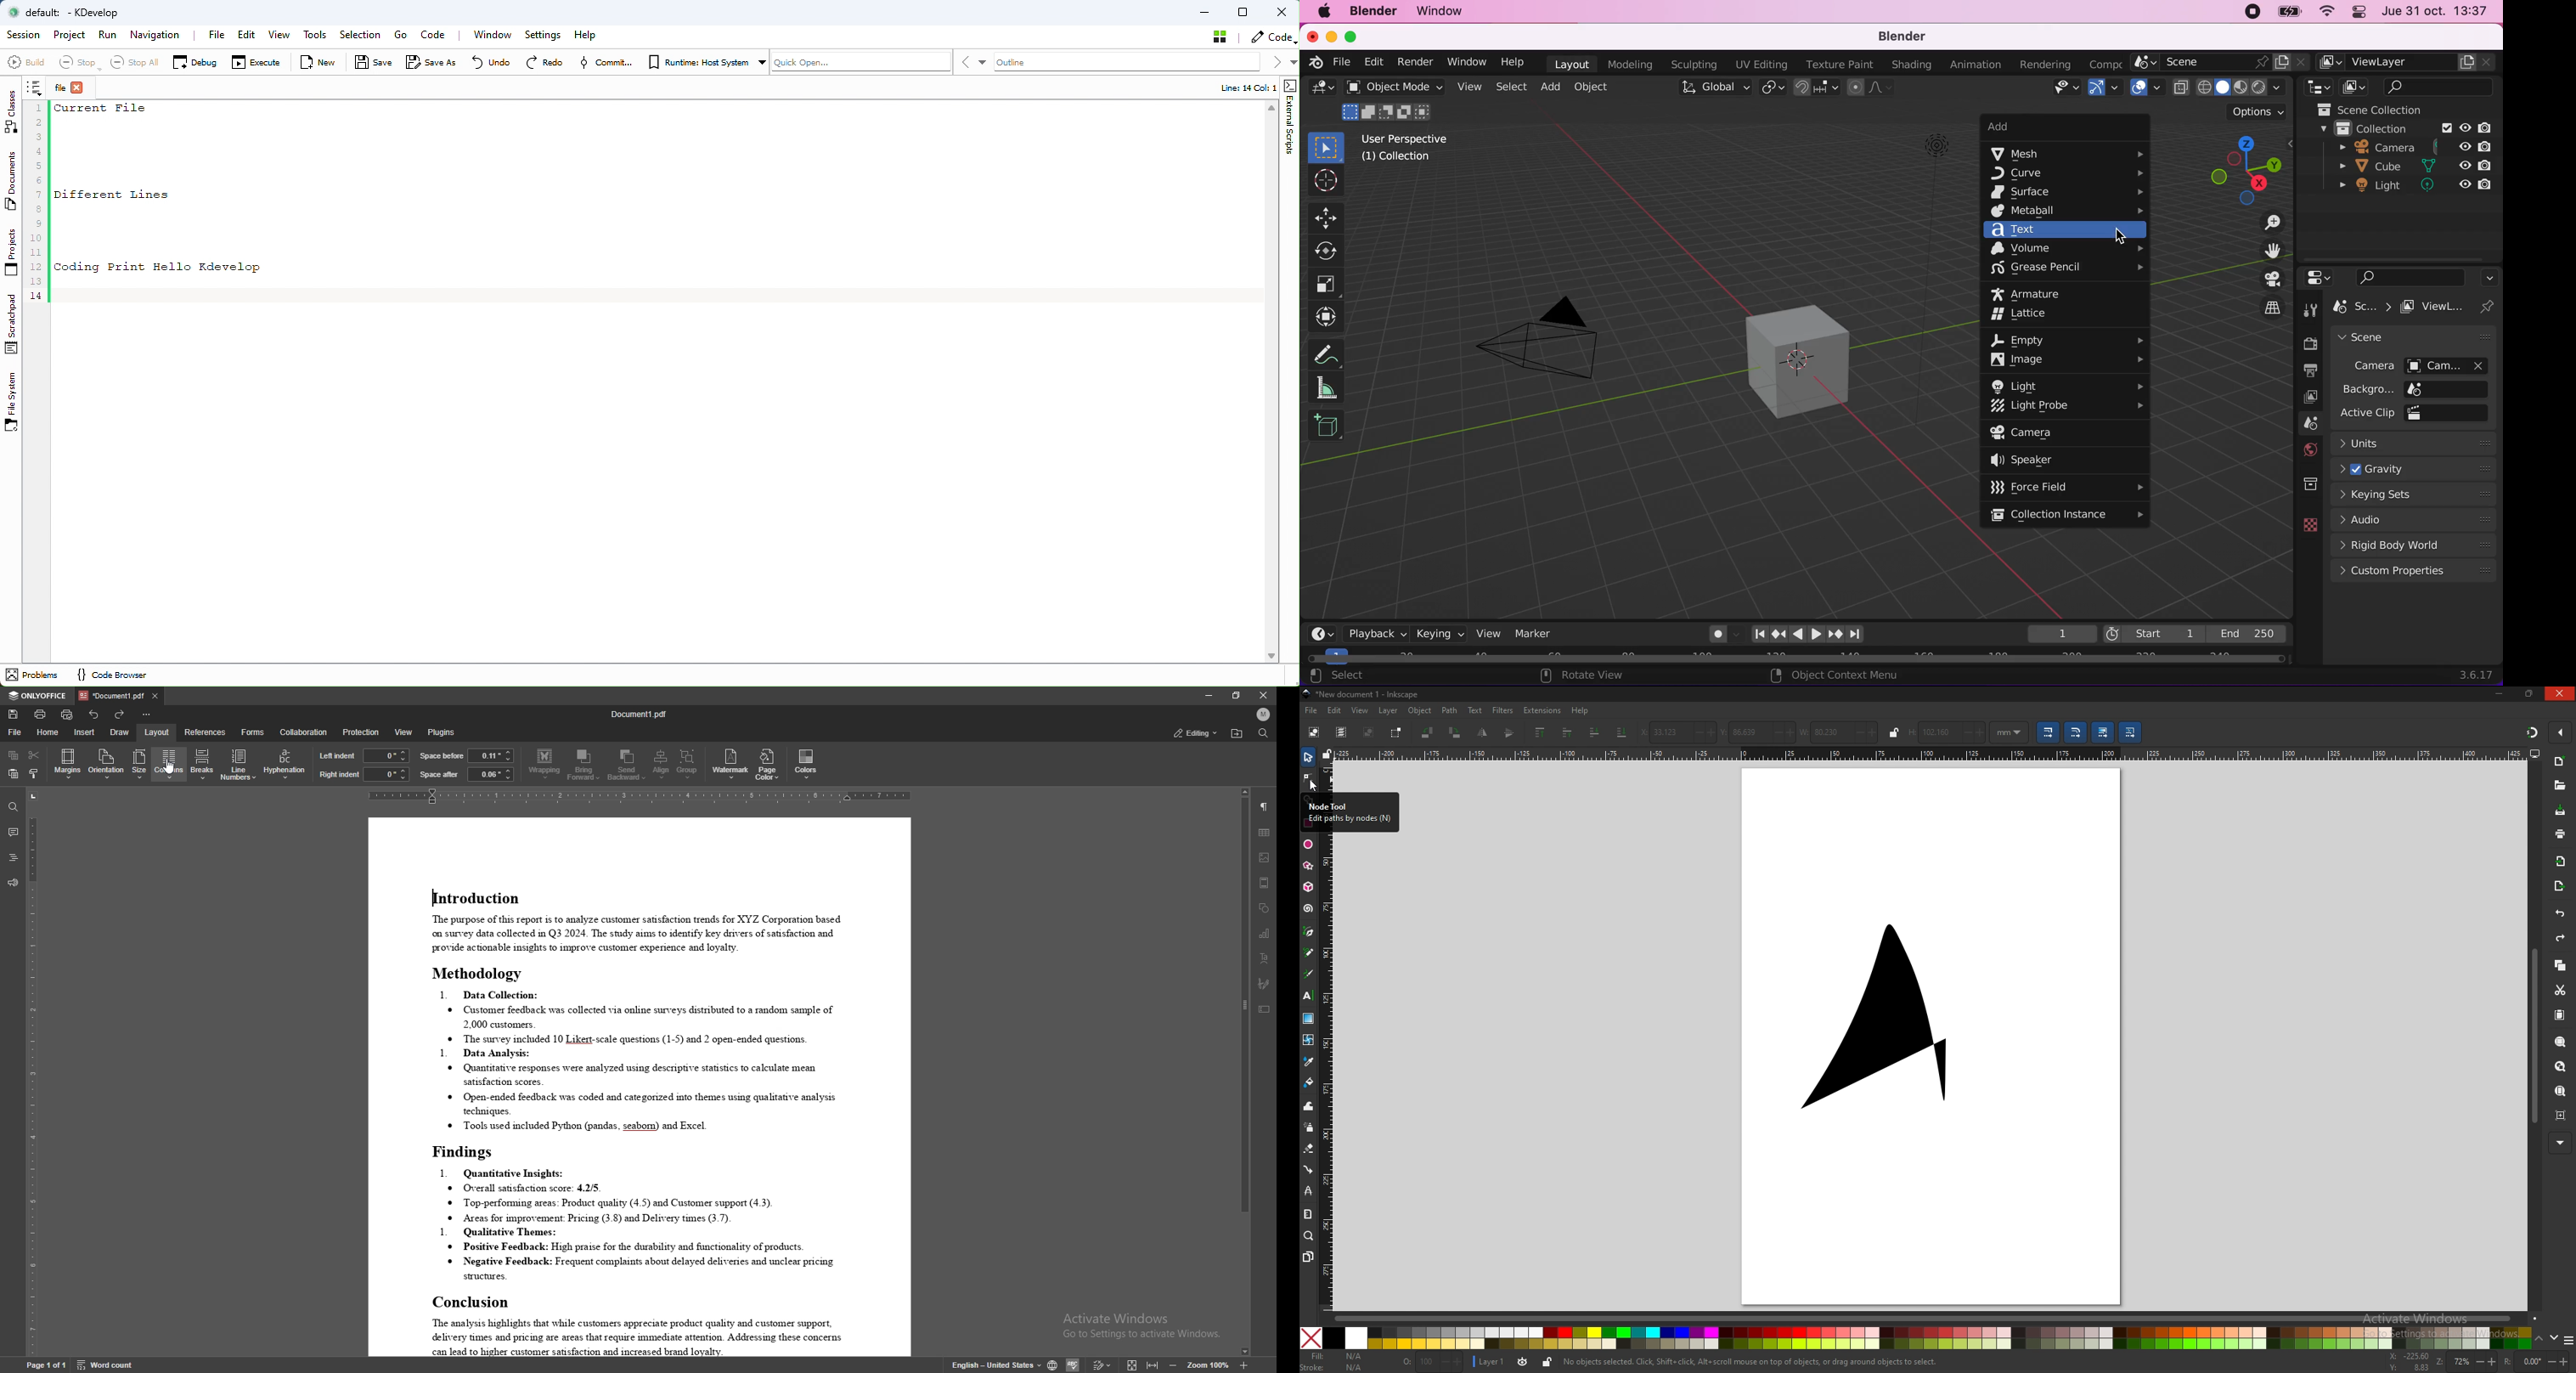  What do you see at coordinates (2068, 173) in the screenshot?
I see `curve` at bounding box center [2068, 173].